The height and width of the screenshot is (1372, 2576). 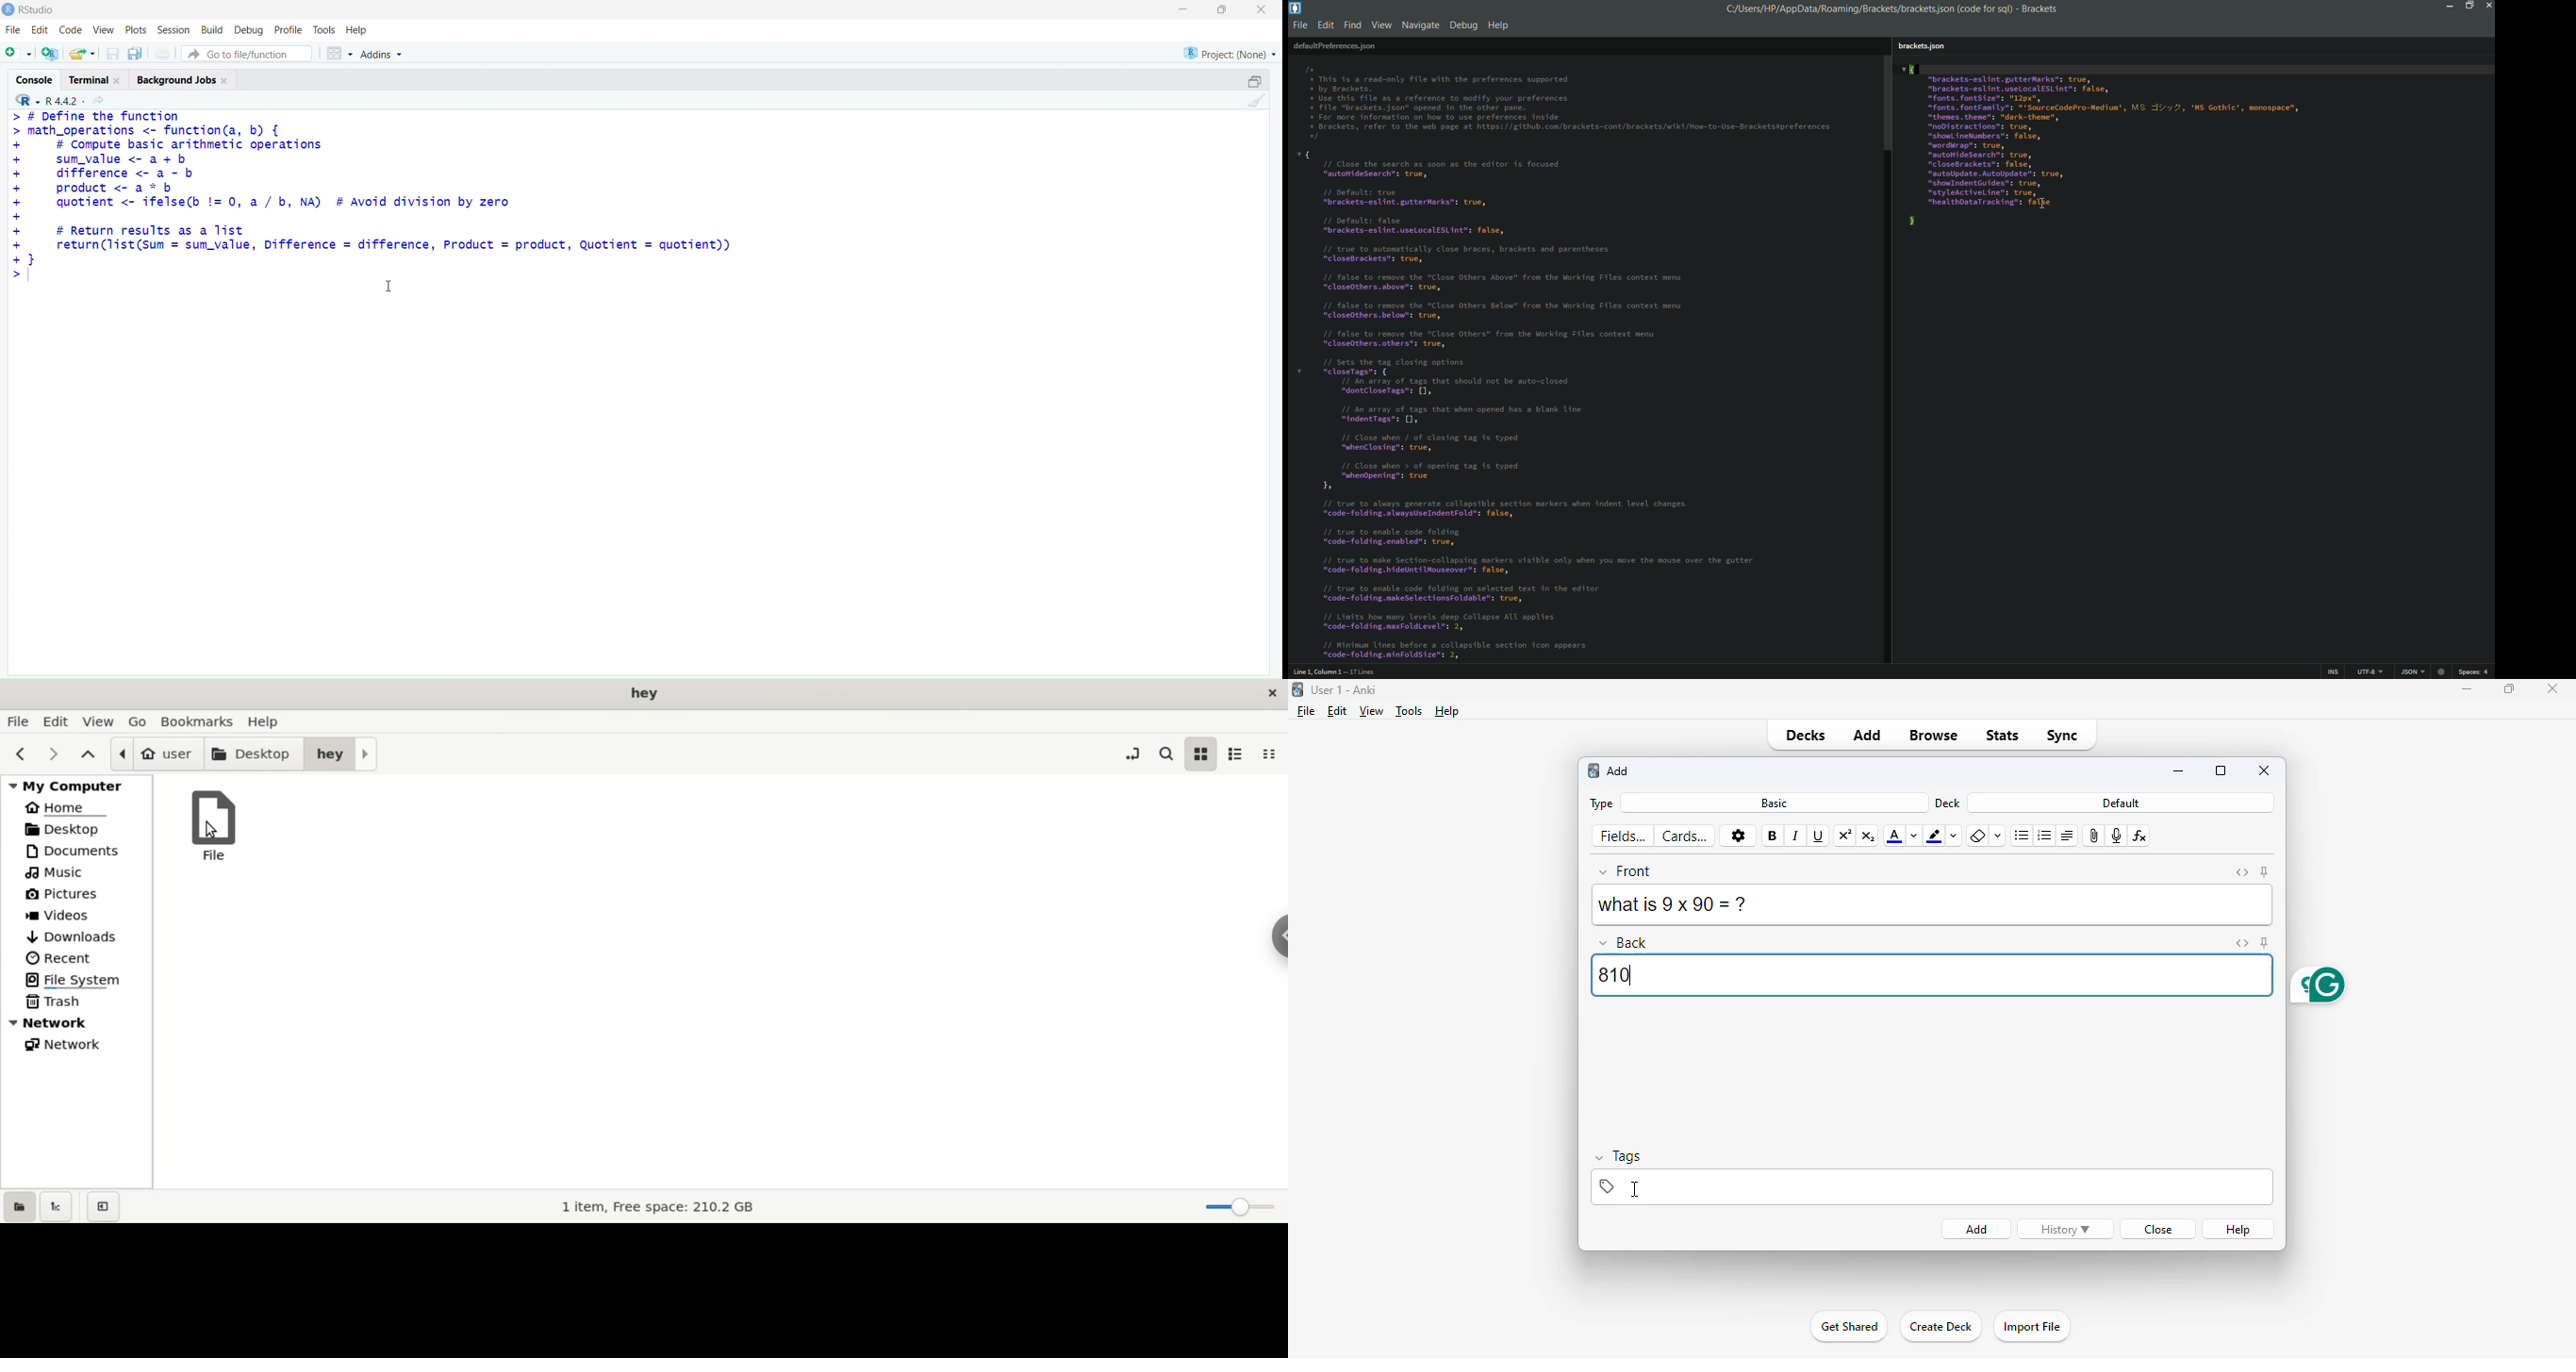 What do you see at coordinates (1273, 753) in the screenshot?
I see `compact view` at bounding box center [1273, 753].